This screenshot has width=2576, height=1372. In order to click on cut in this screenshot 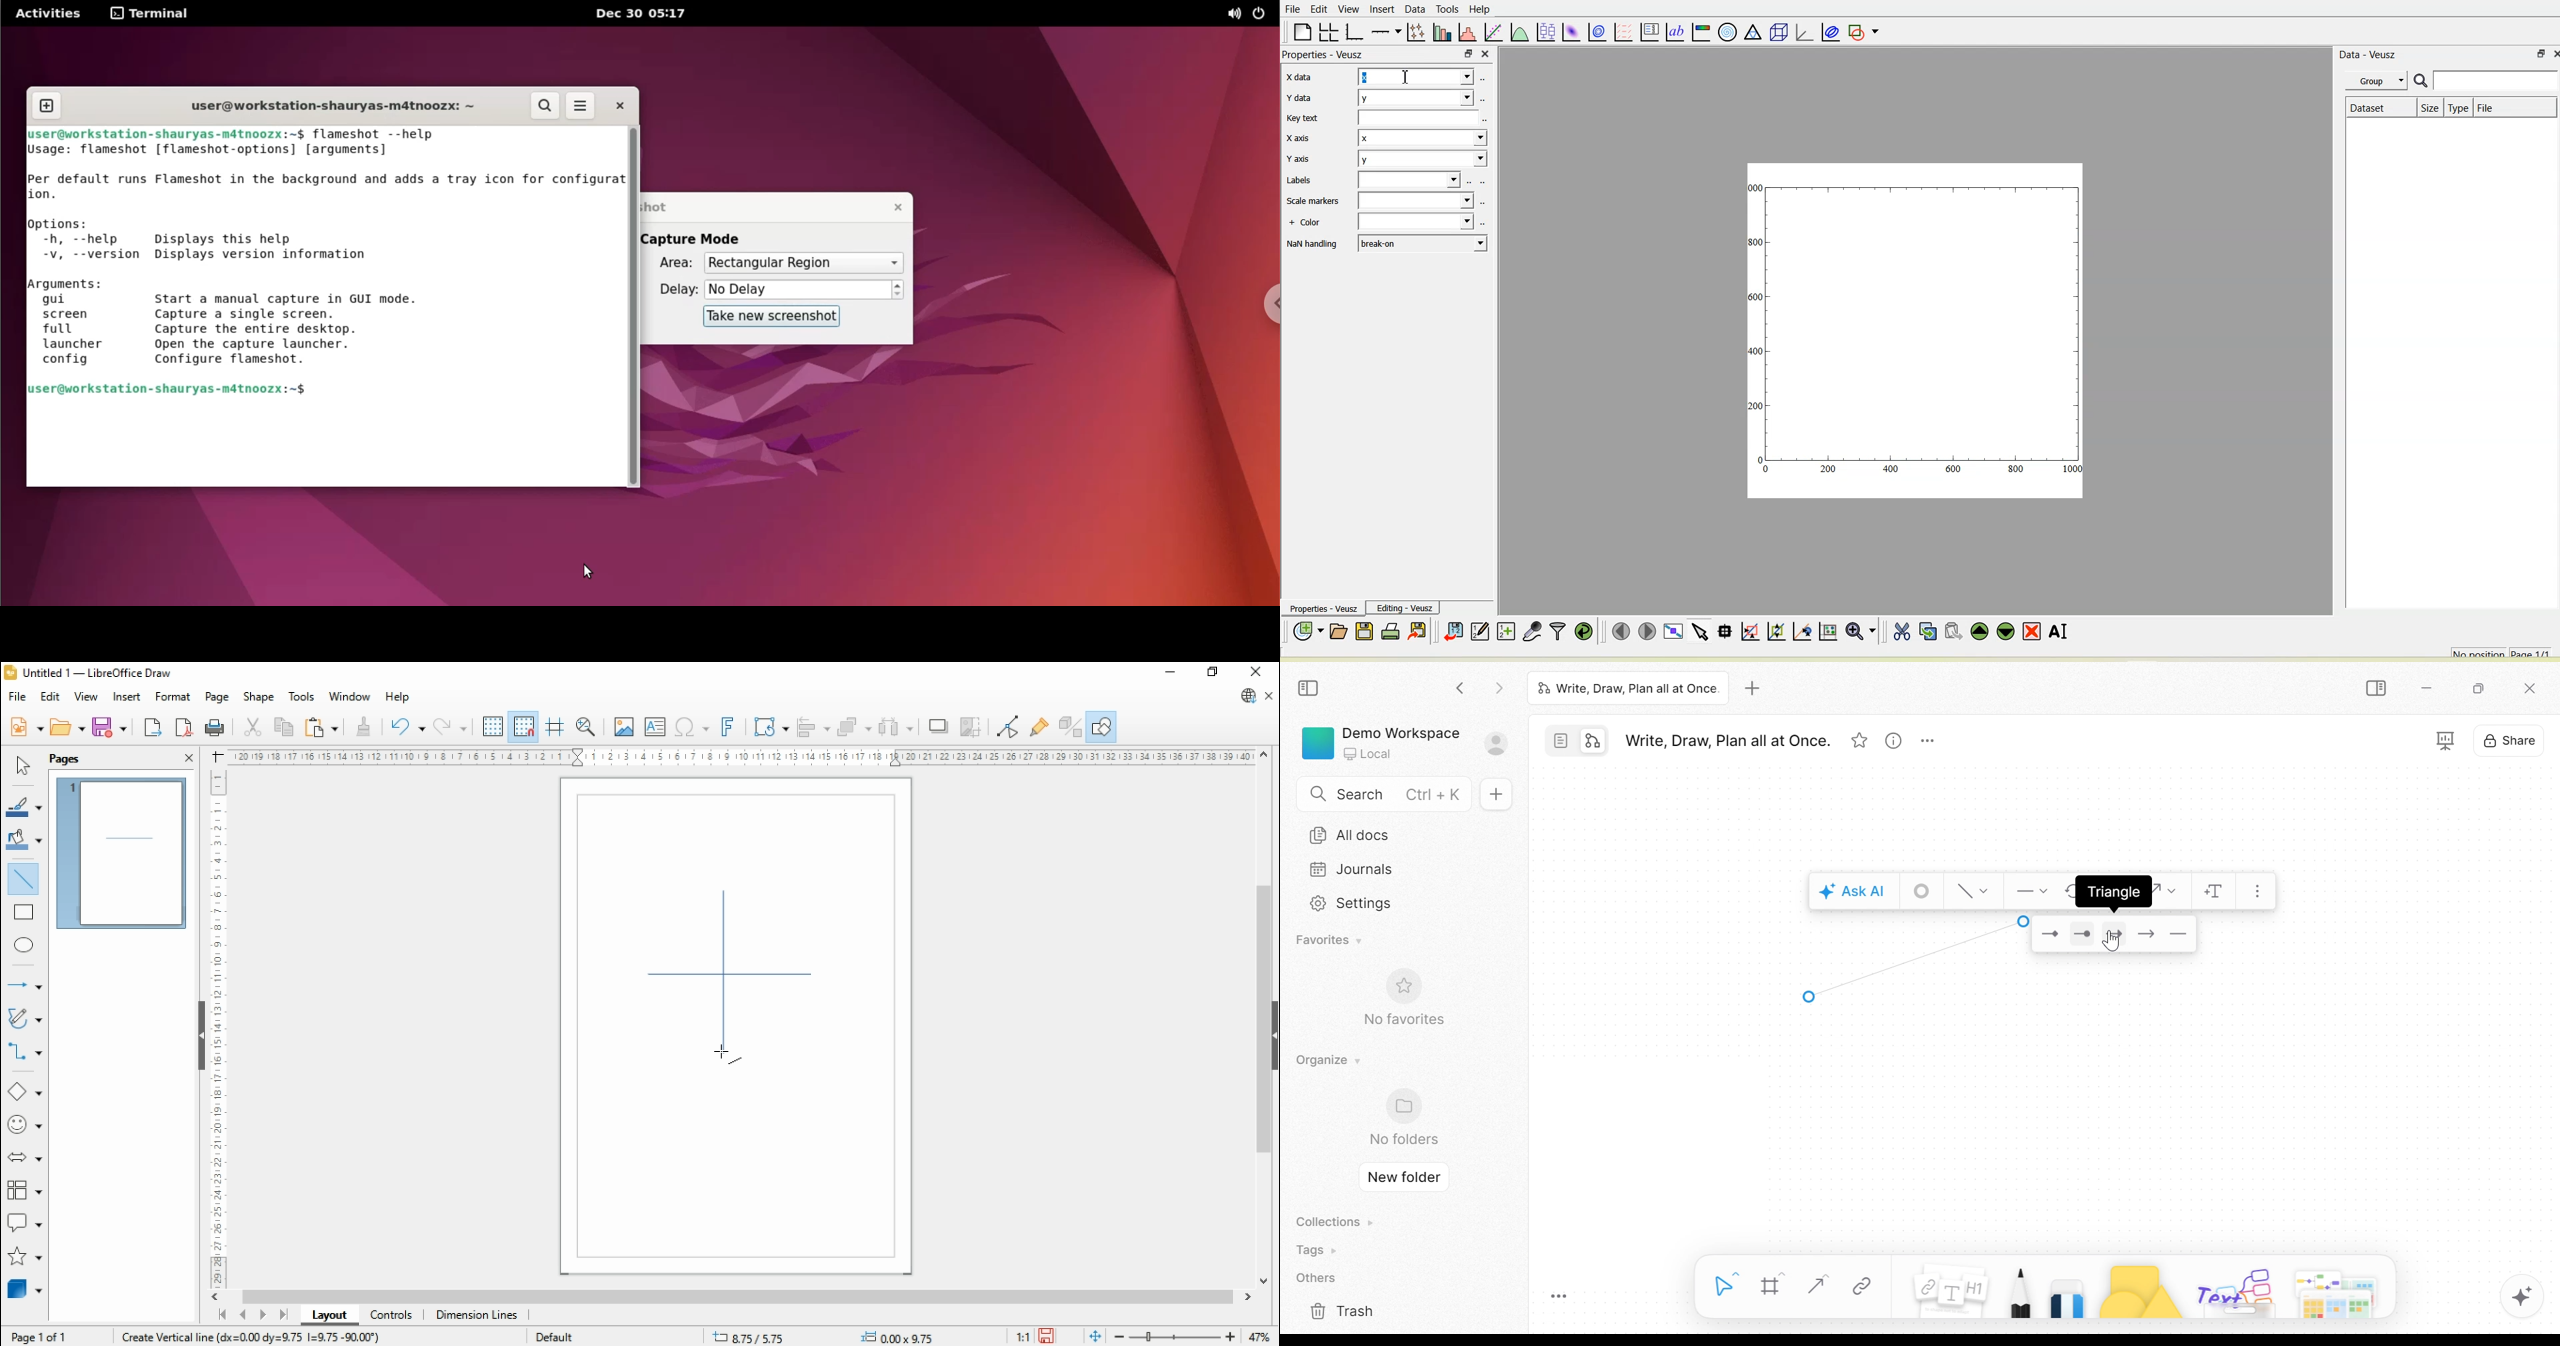, I will do `click(254, 728)`.